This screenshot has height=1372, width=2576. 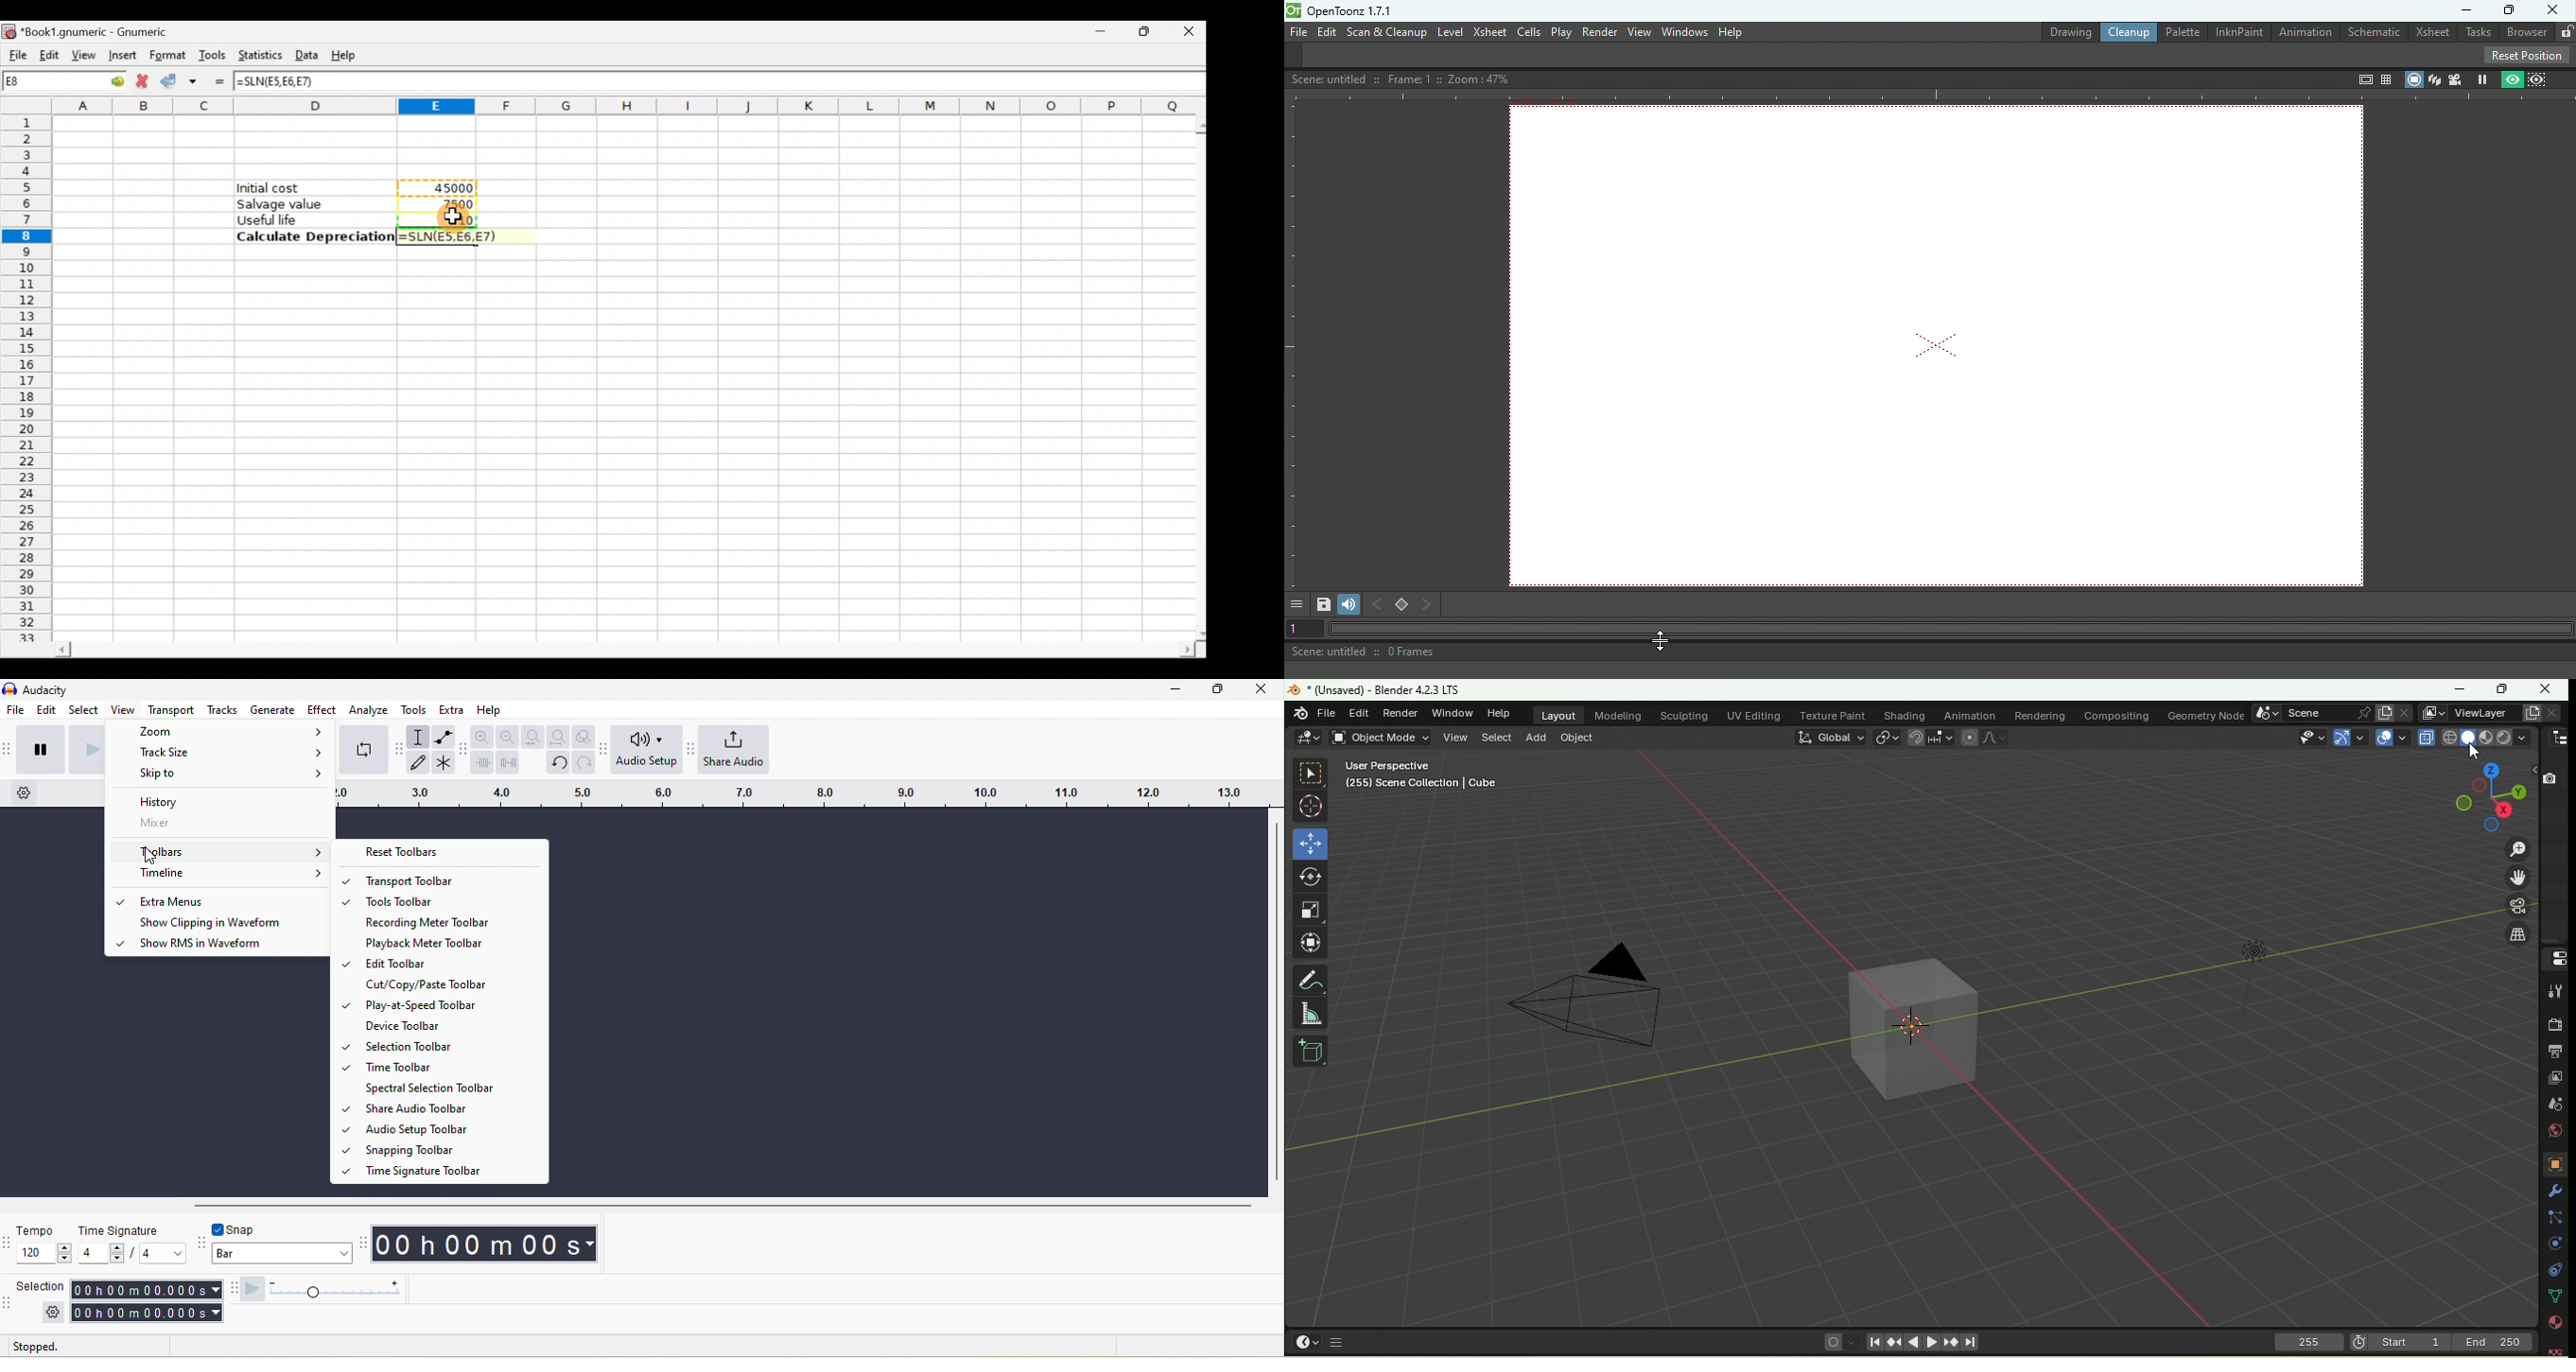 What do you see at coordinates (171, 709) in the screenshot?
I see `transport` at bounding box center [171, 709].